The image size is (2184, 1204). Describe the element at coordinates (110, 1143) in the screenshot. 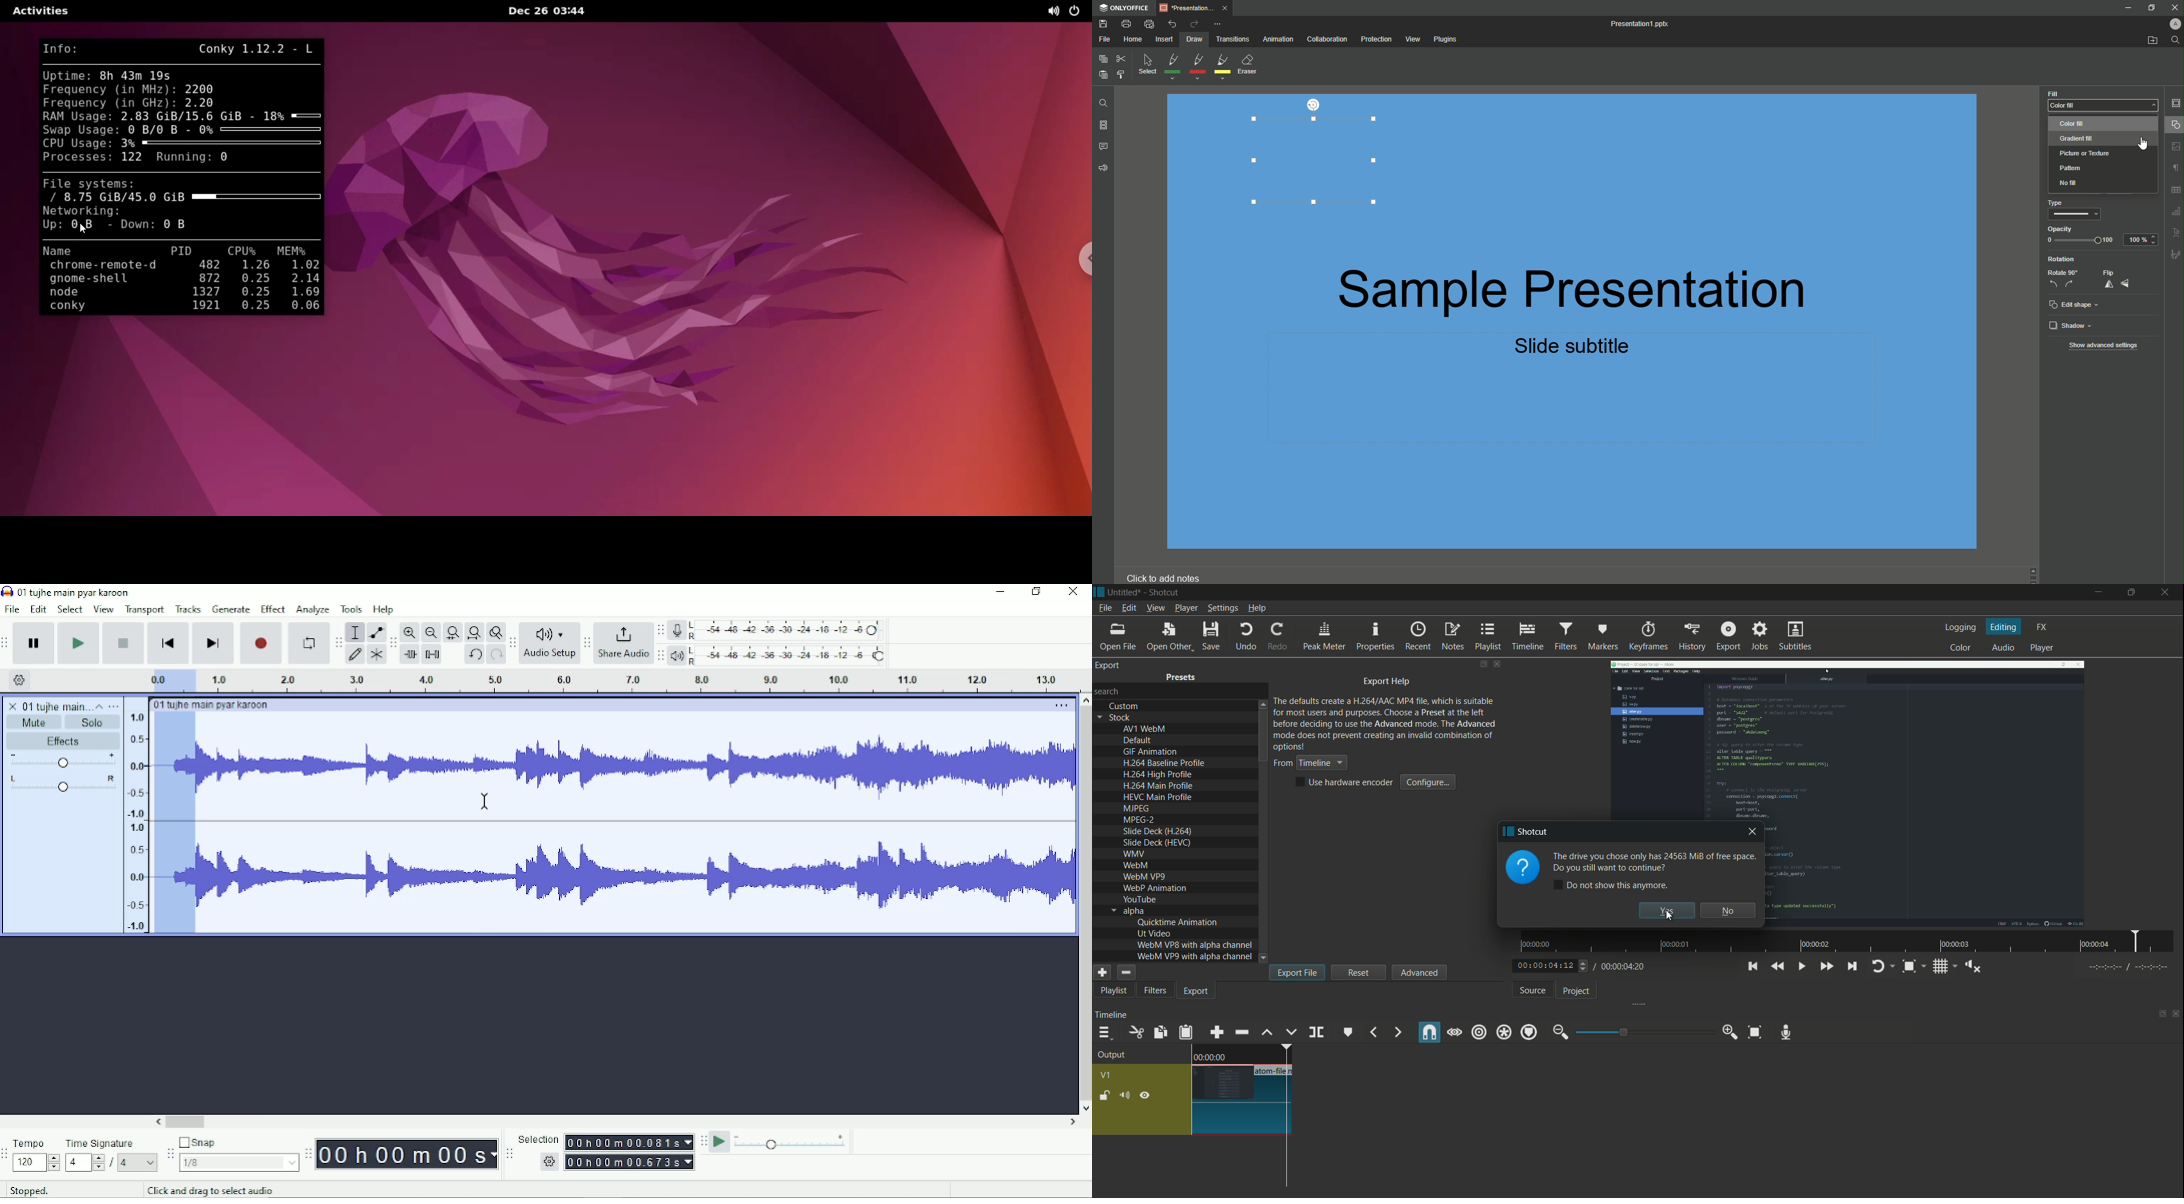

I see `Time Signature` at that location.